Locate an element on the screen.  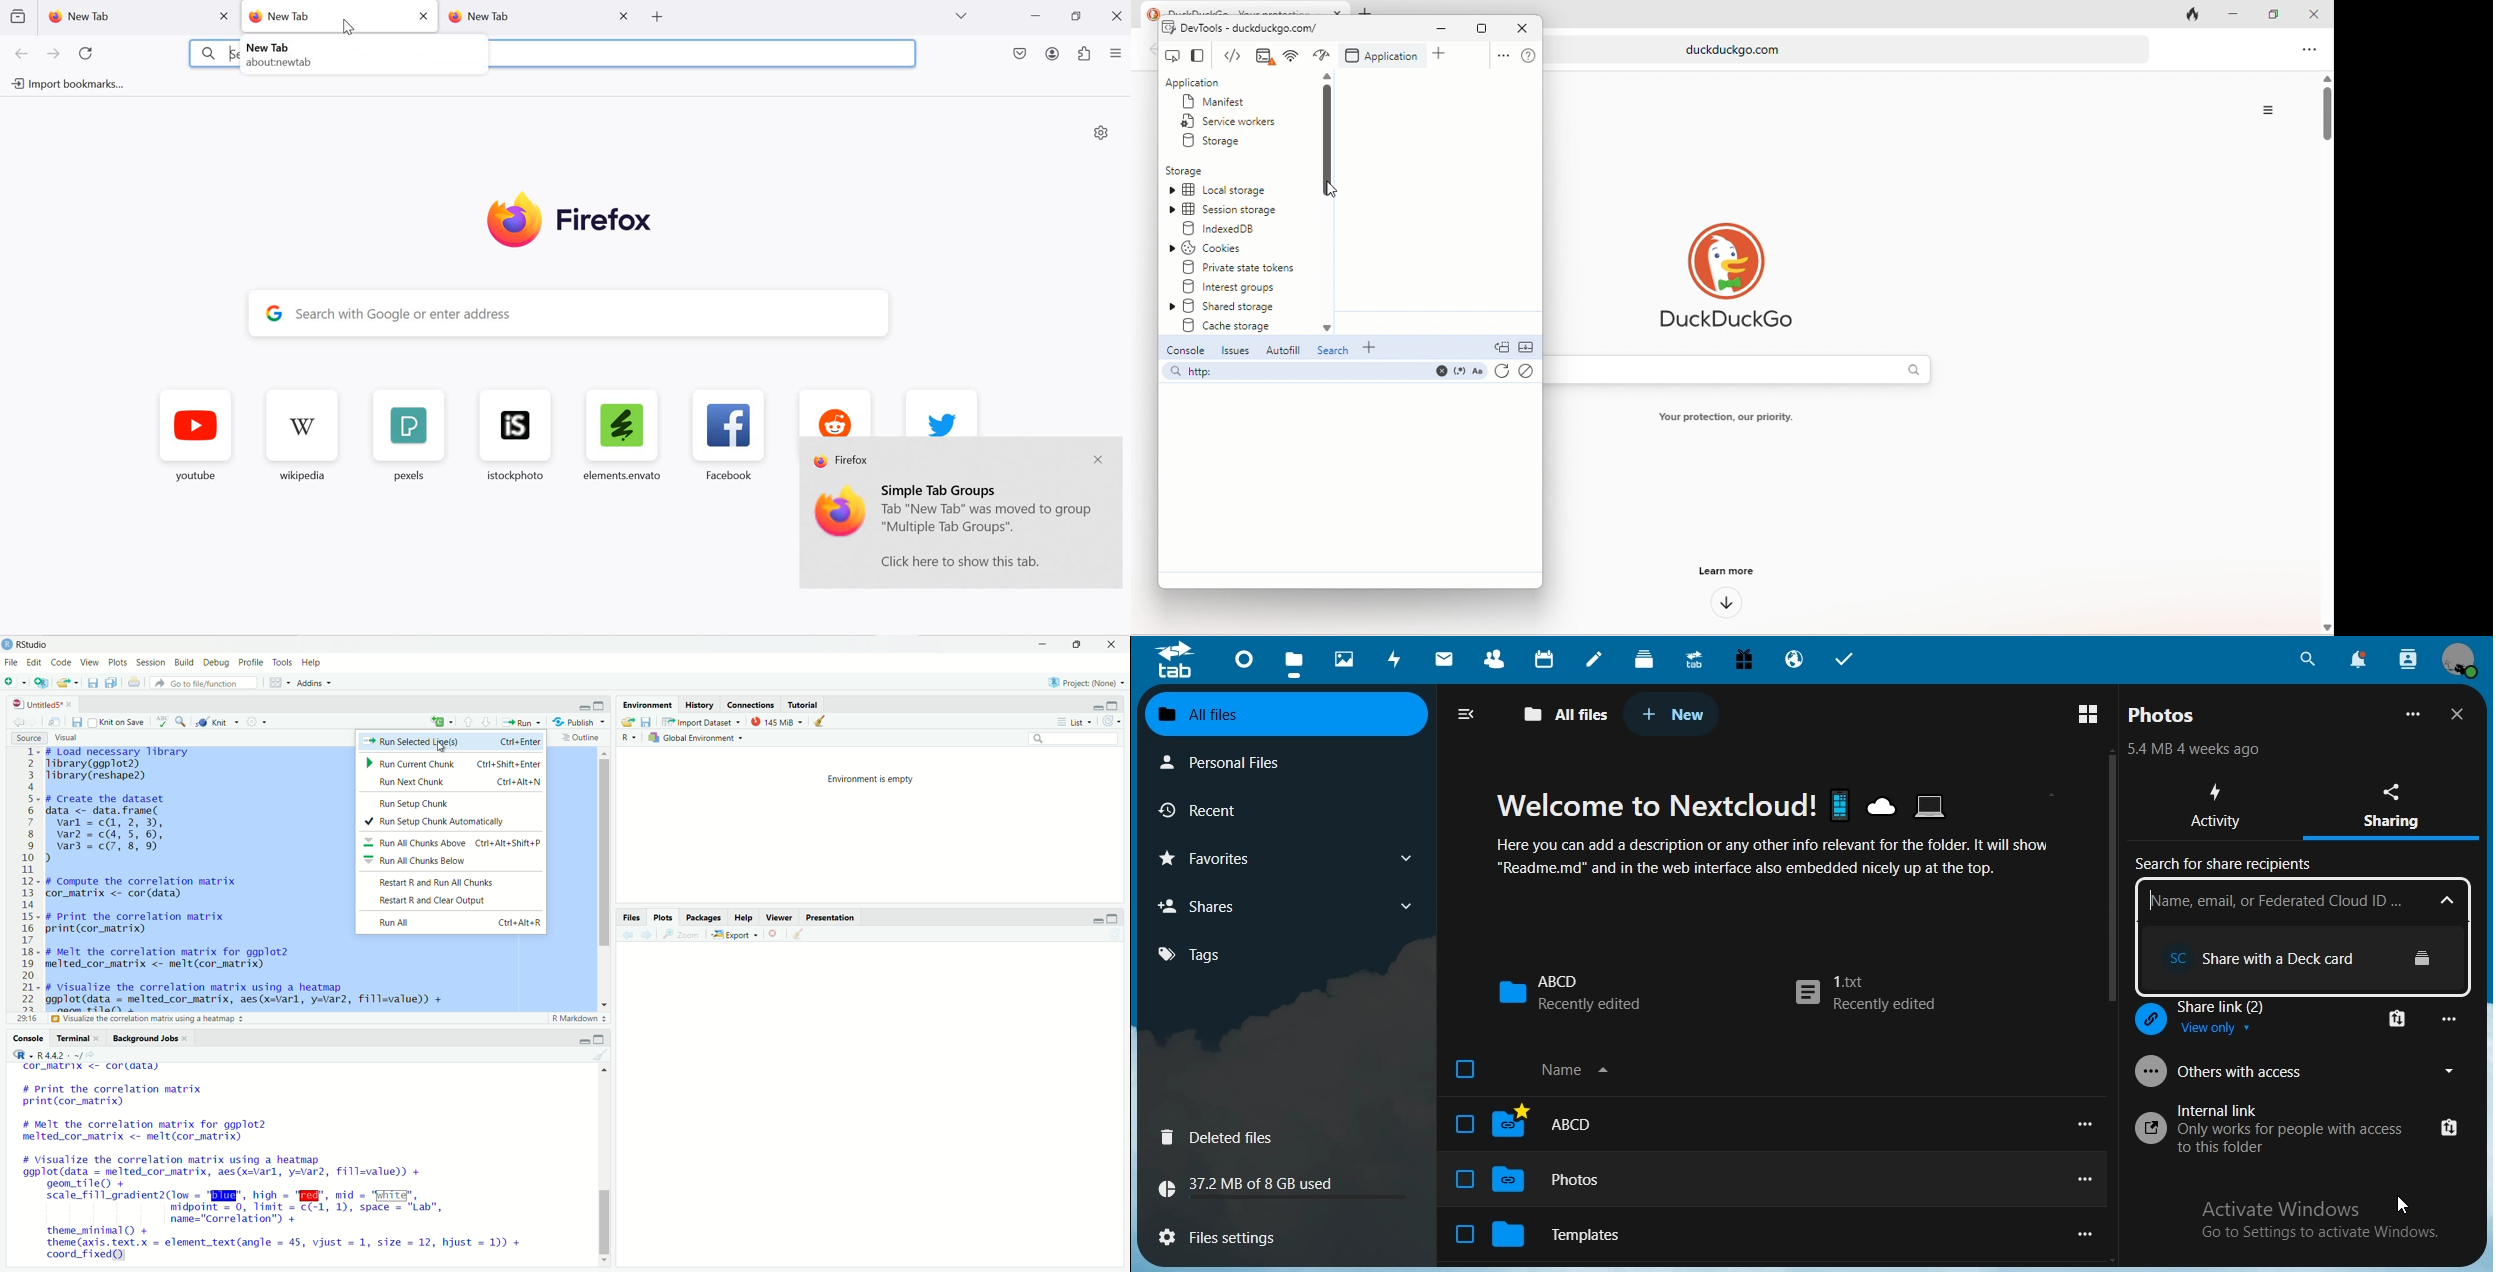
R language is located at coordinates (20, 1054).